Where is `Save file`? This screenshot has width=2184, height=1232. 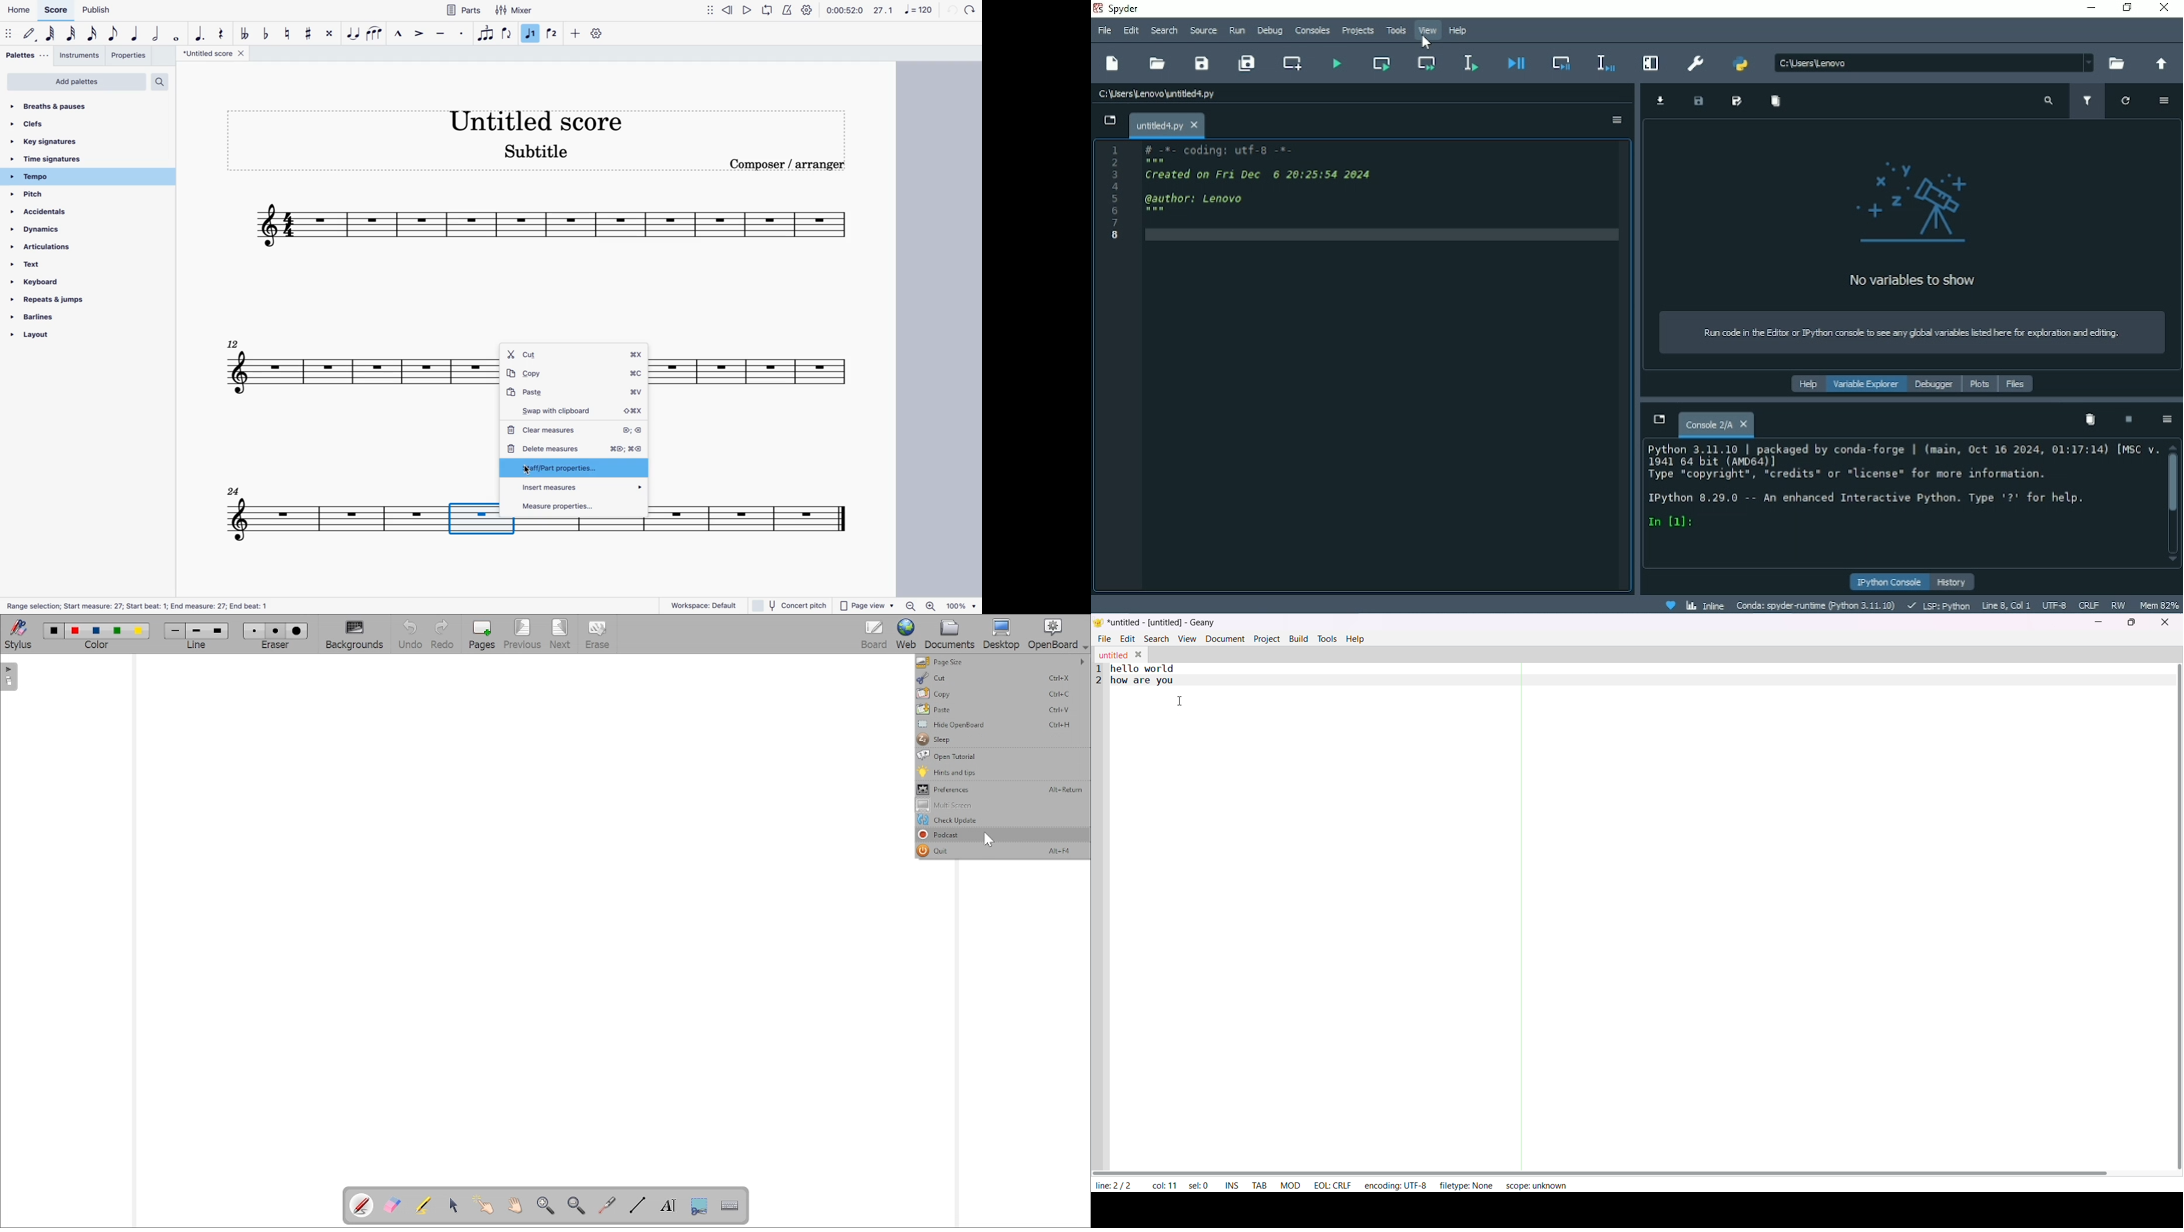 Save file is located at coordinates (1203, 63).